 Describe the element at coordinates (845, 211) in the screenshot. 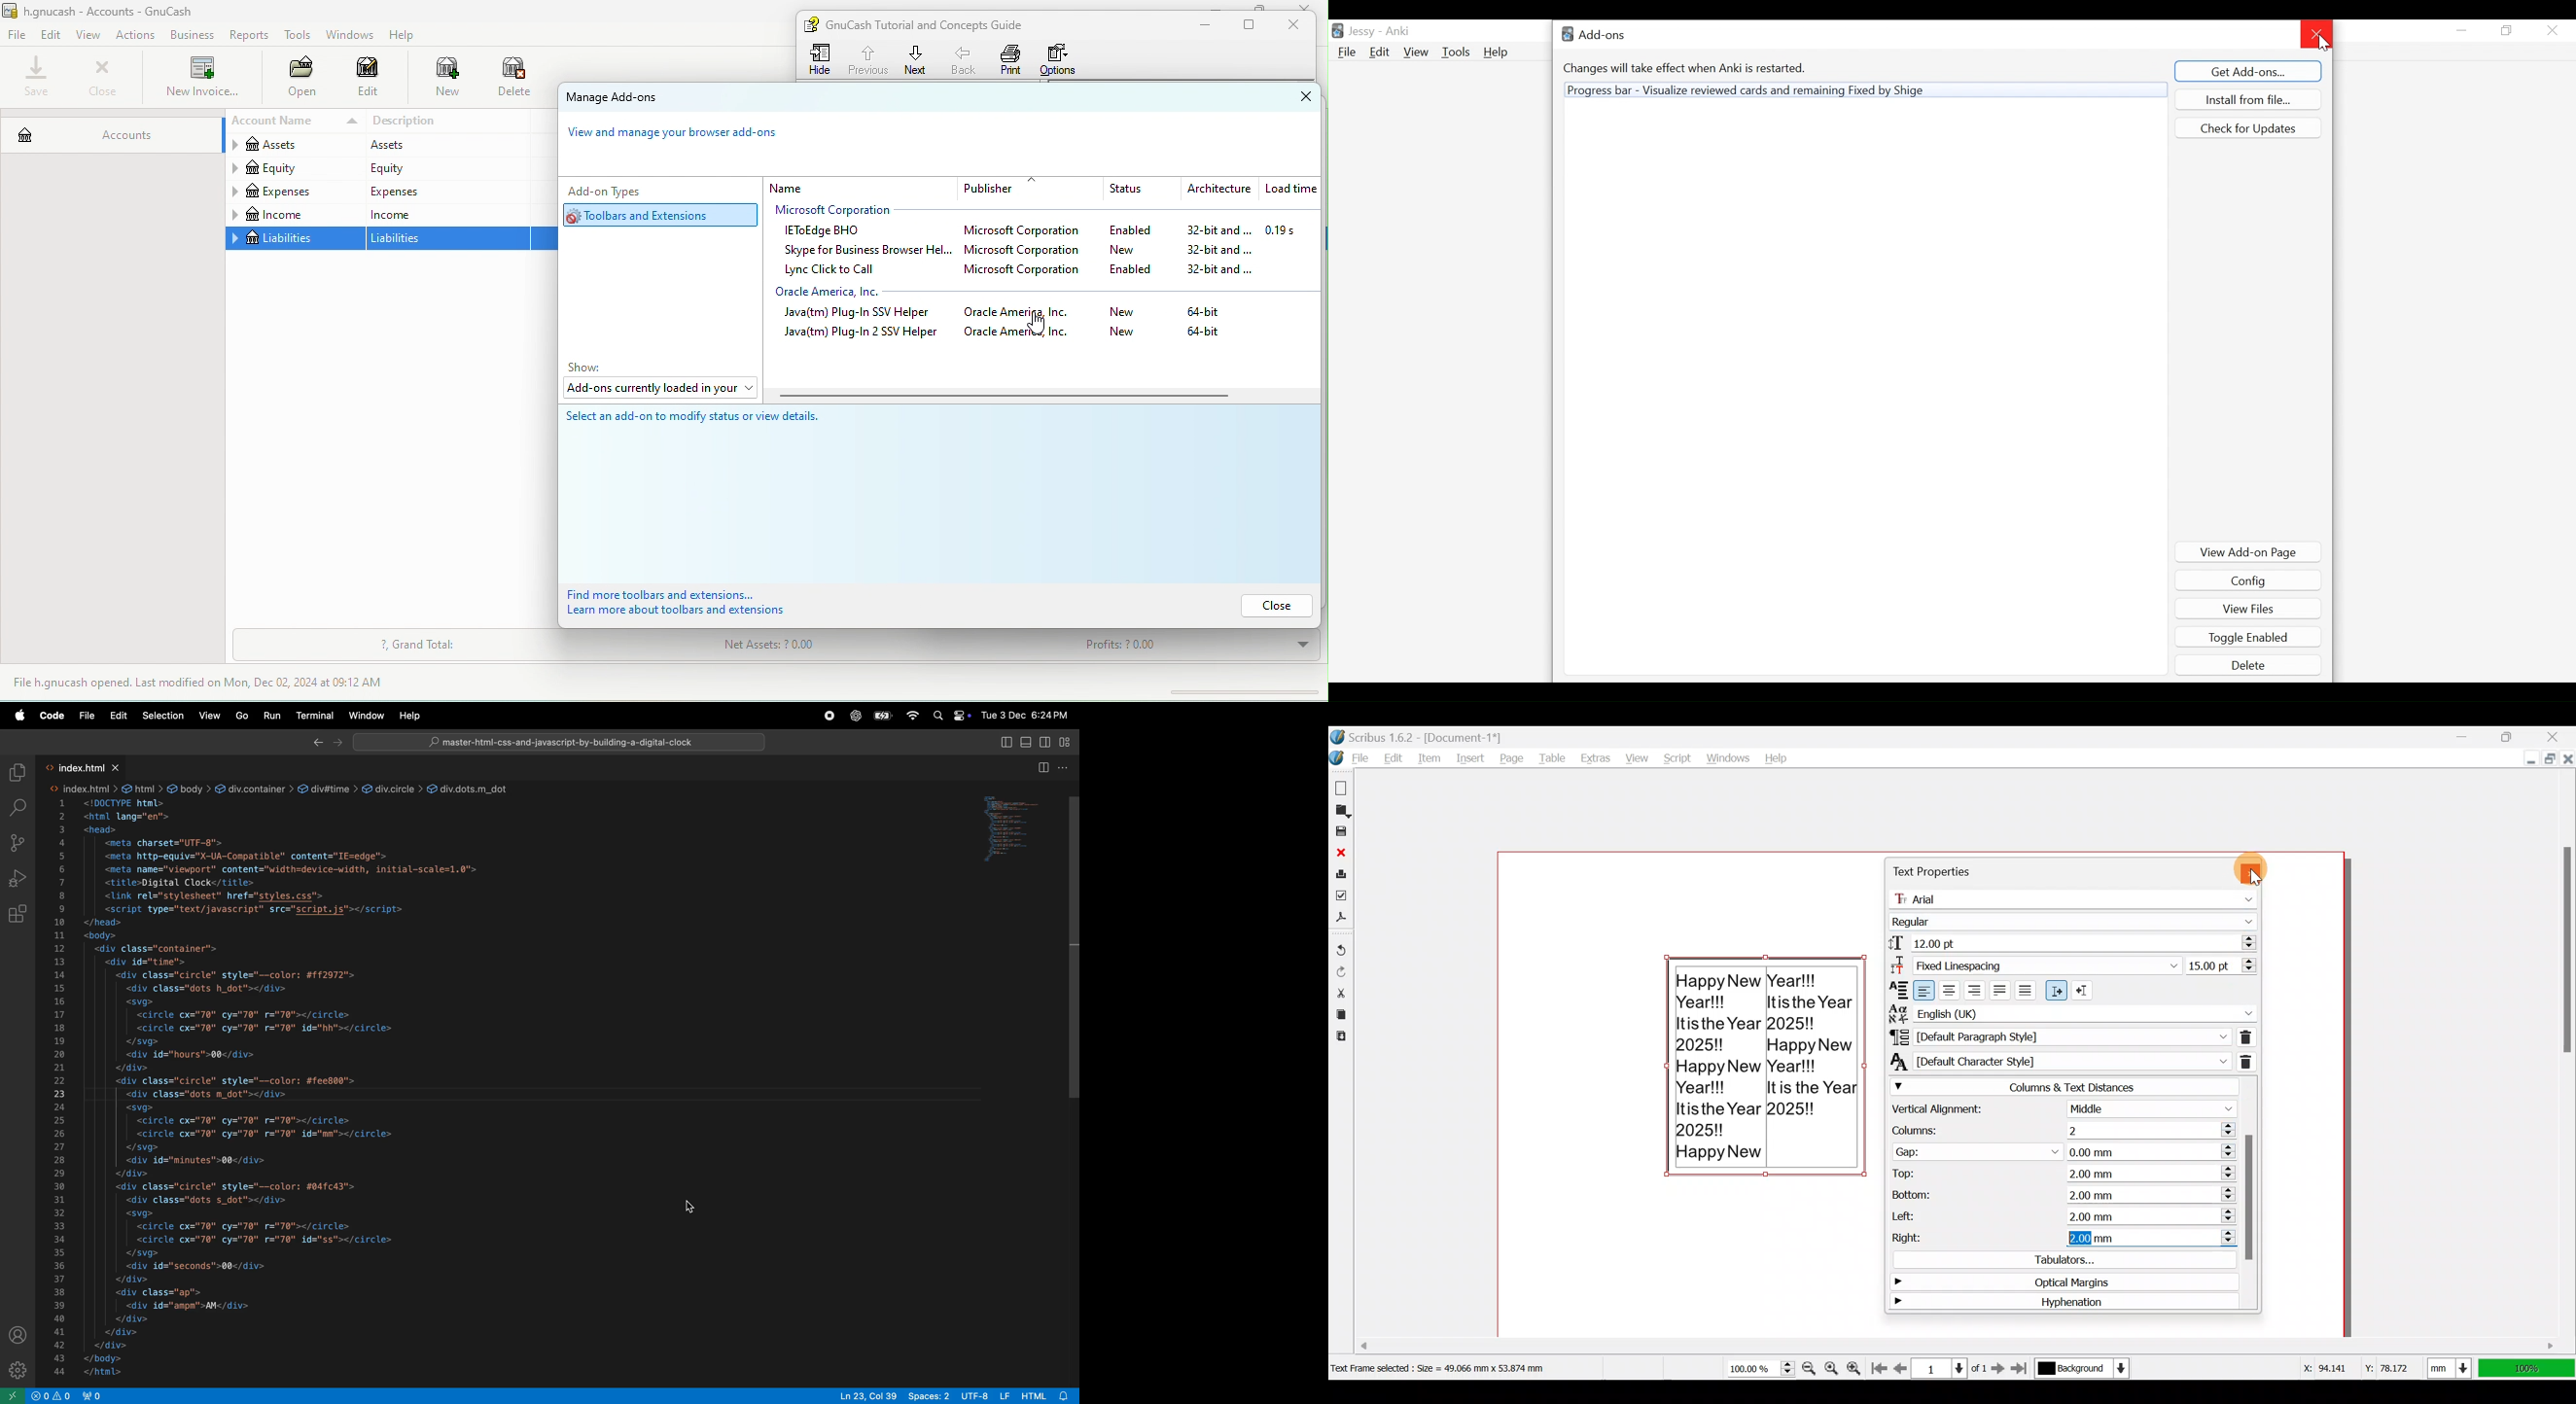

I see `microsoft corporation` at that location.